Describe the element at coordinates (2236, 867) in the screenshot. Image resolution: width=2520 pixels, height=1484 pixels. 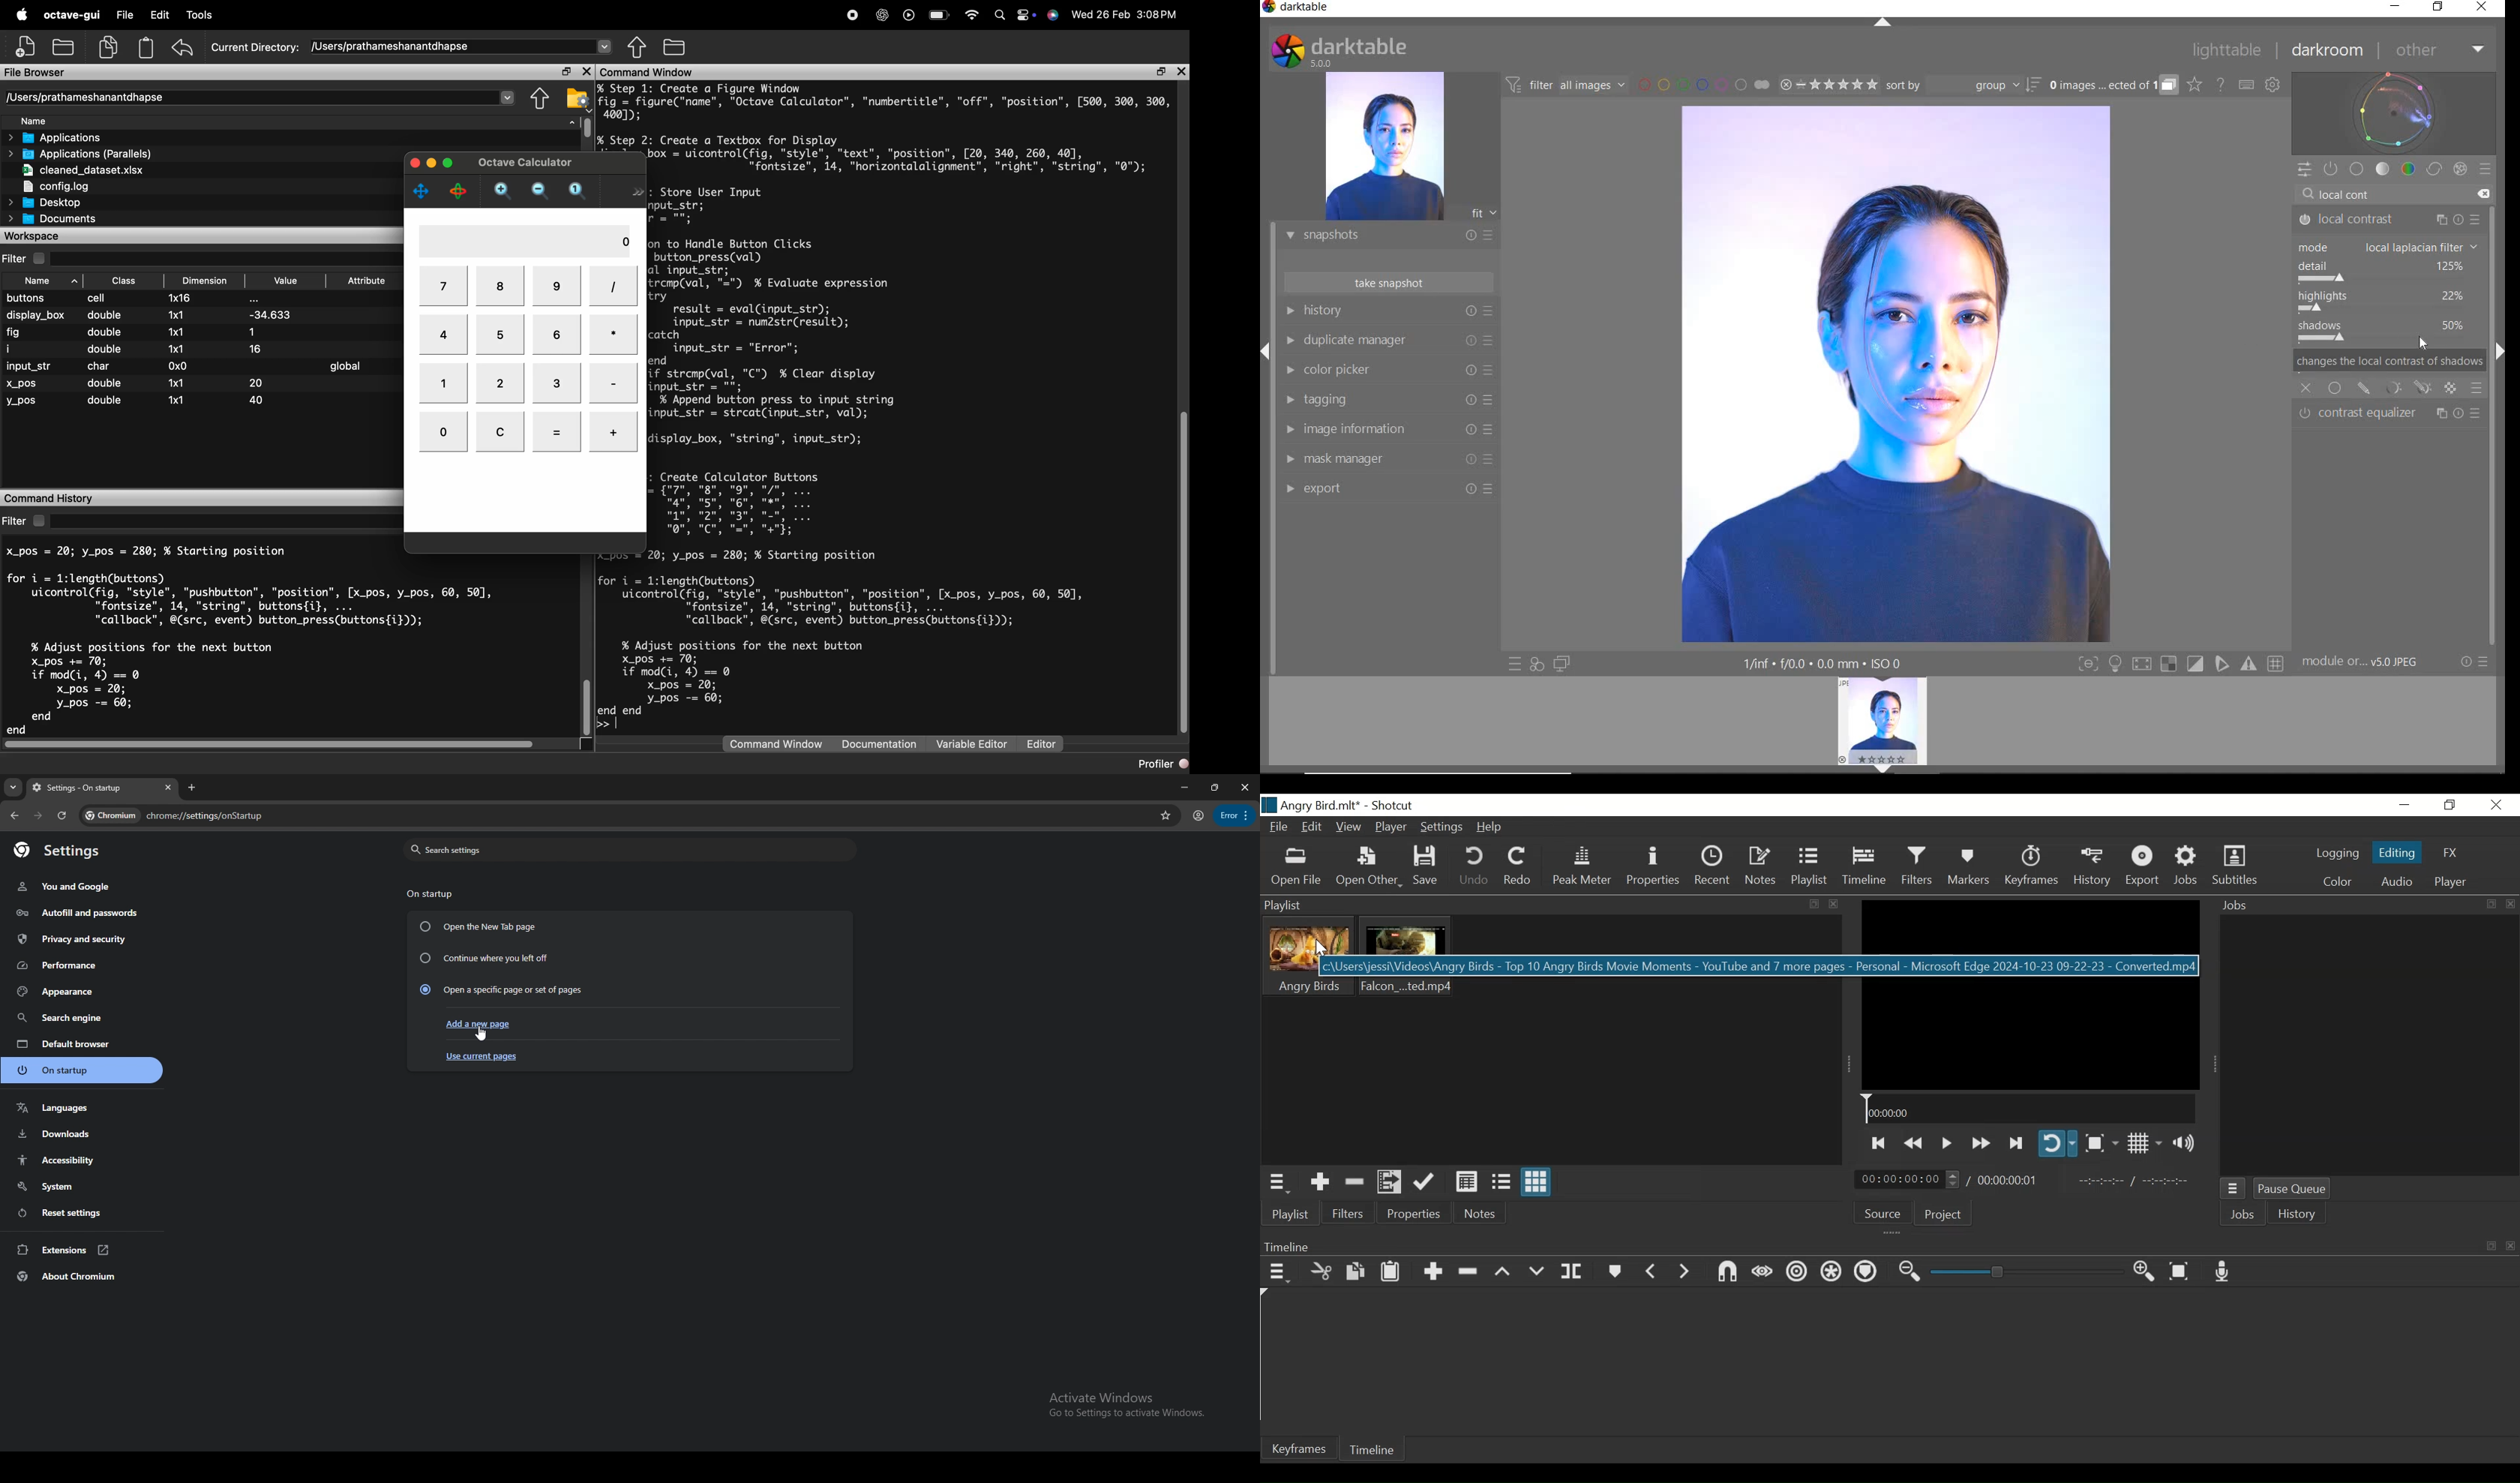
I see `Subtitles` at that location.